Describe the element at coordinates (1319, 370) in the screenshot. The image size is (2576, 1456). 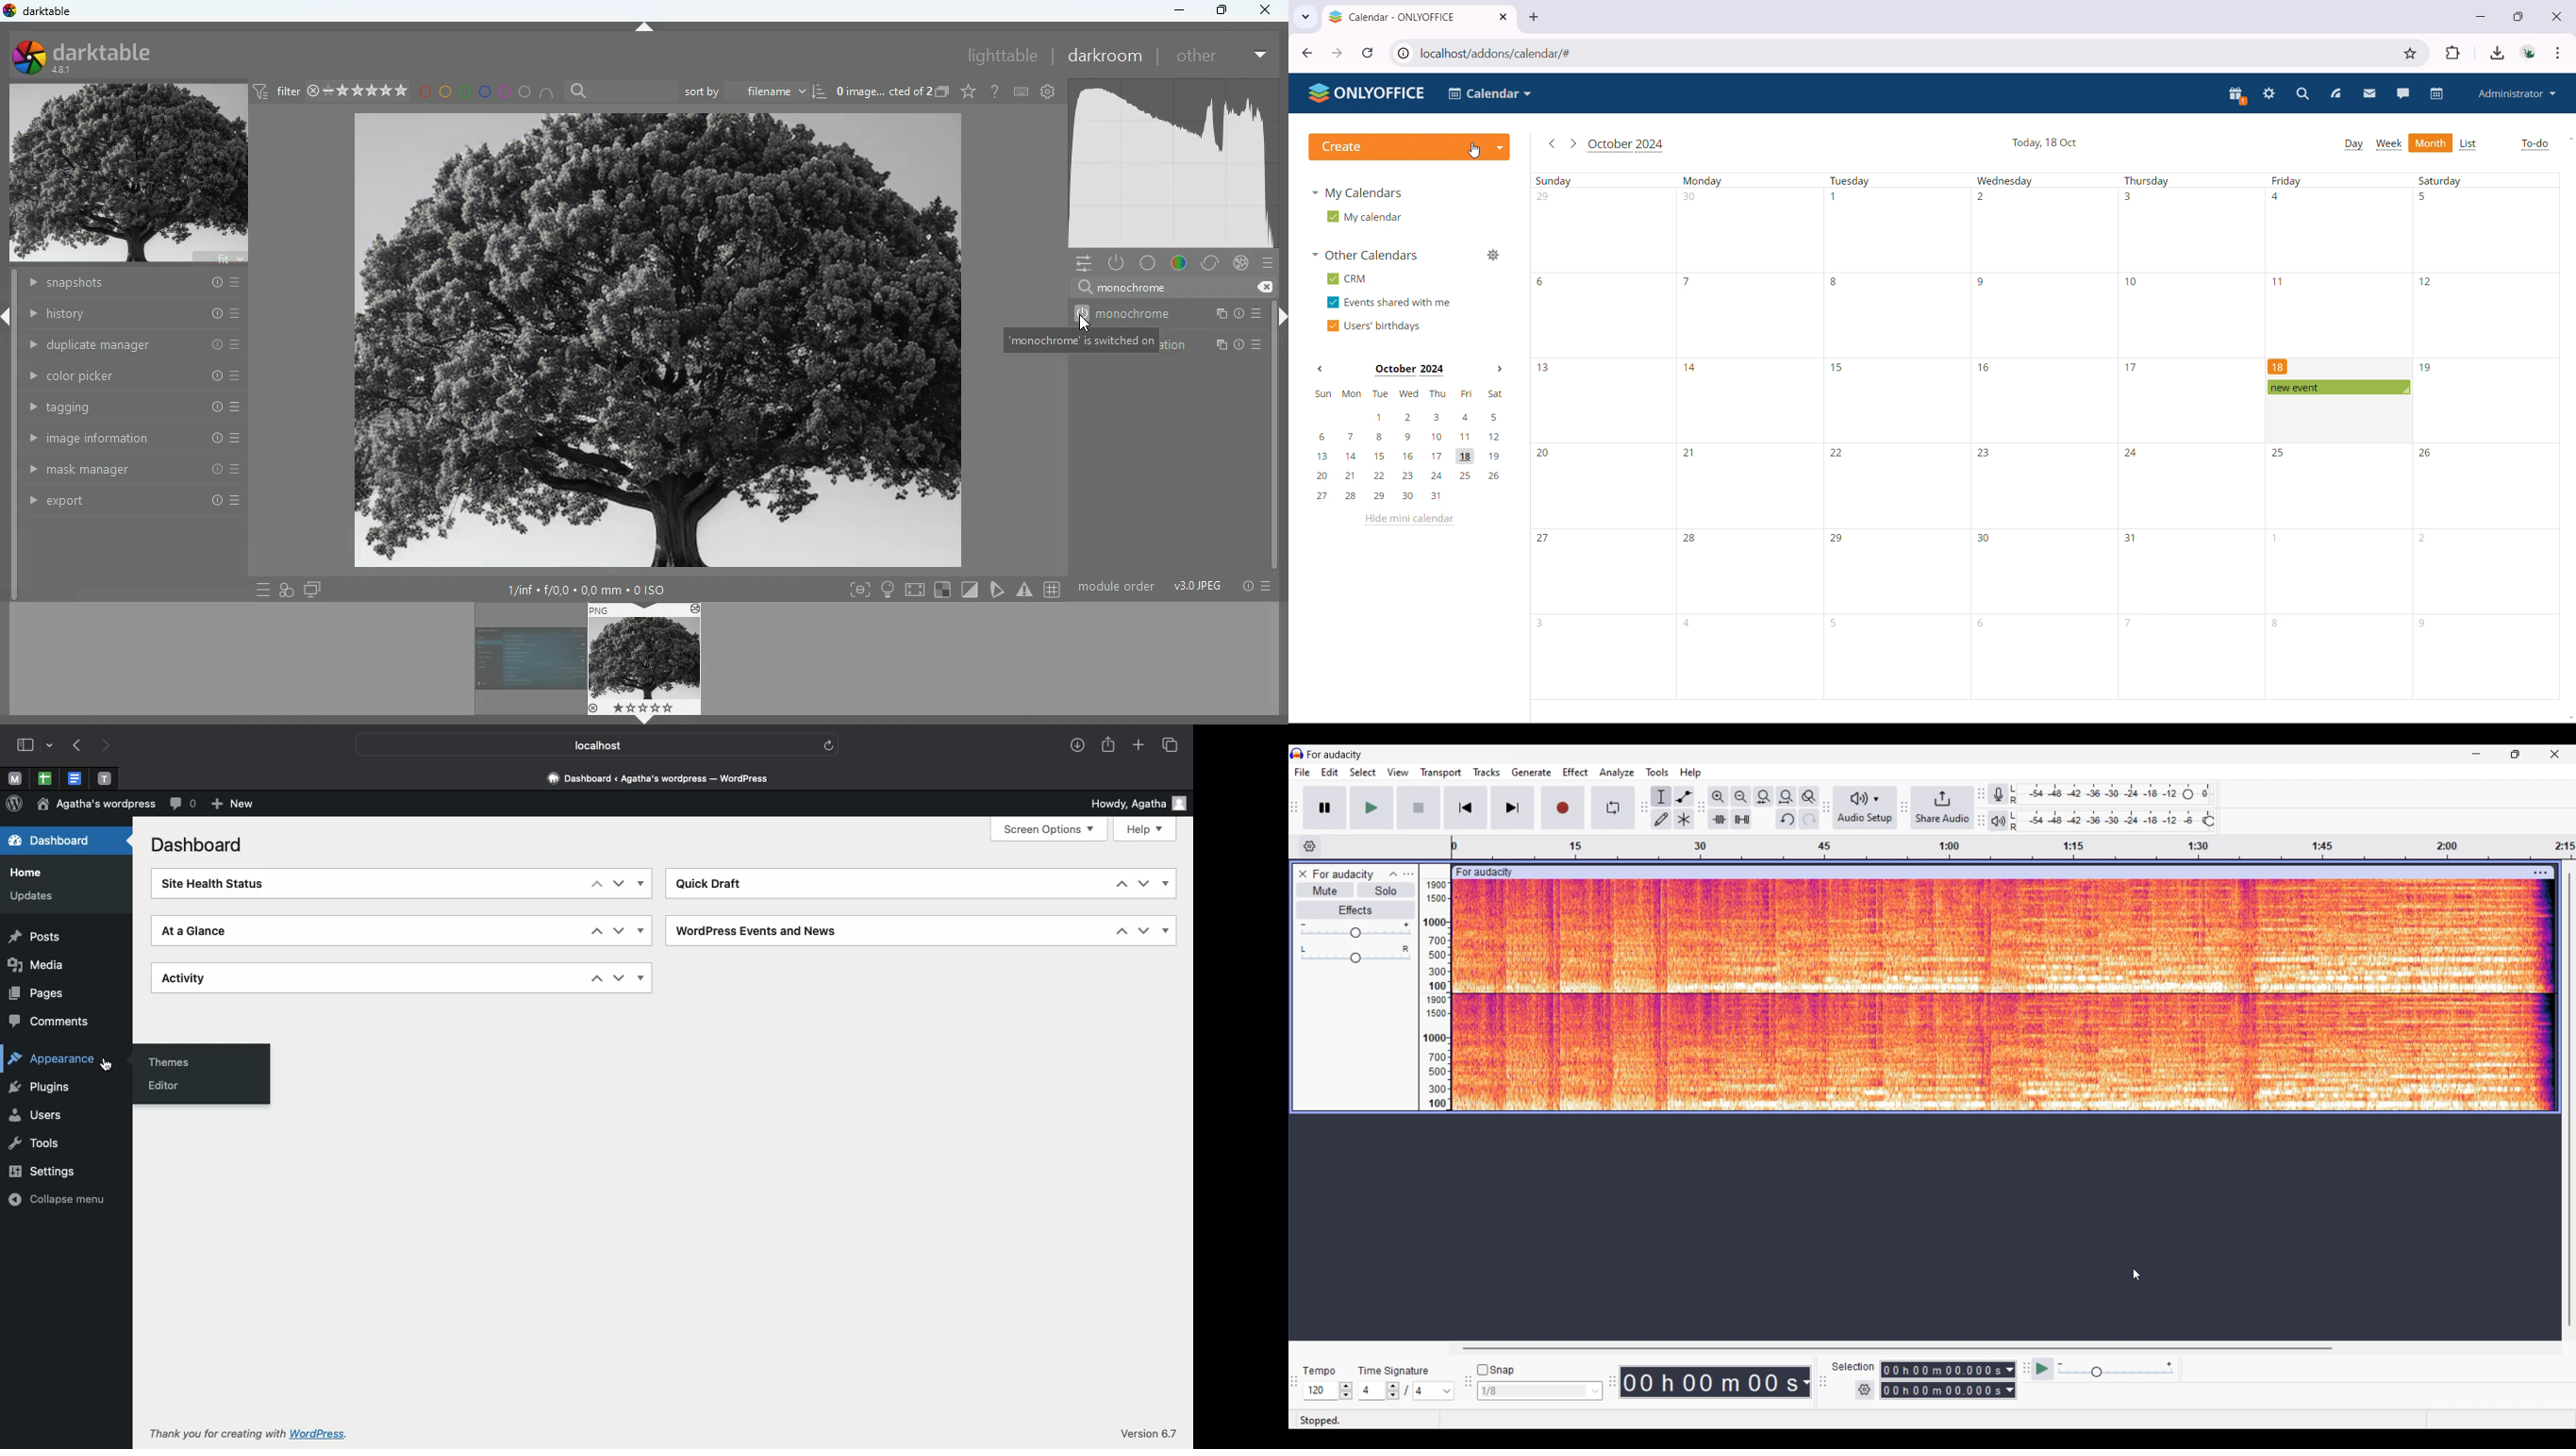
I see `Previous month` at that location.